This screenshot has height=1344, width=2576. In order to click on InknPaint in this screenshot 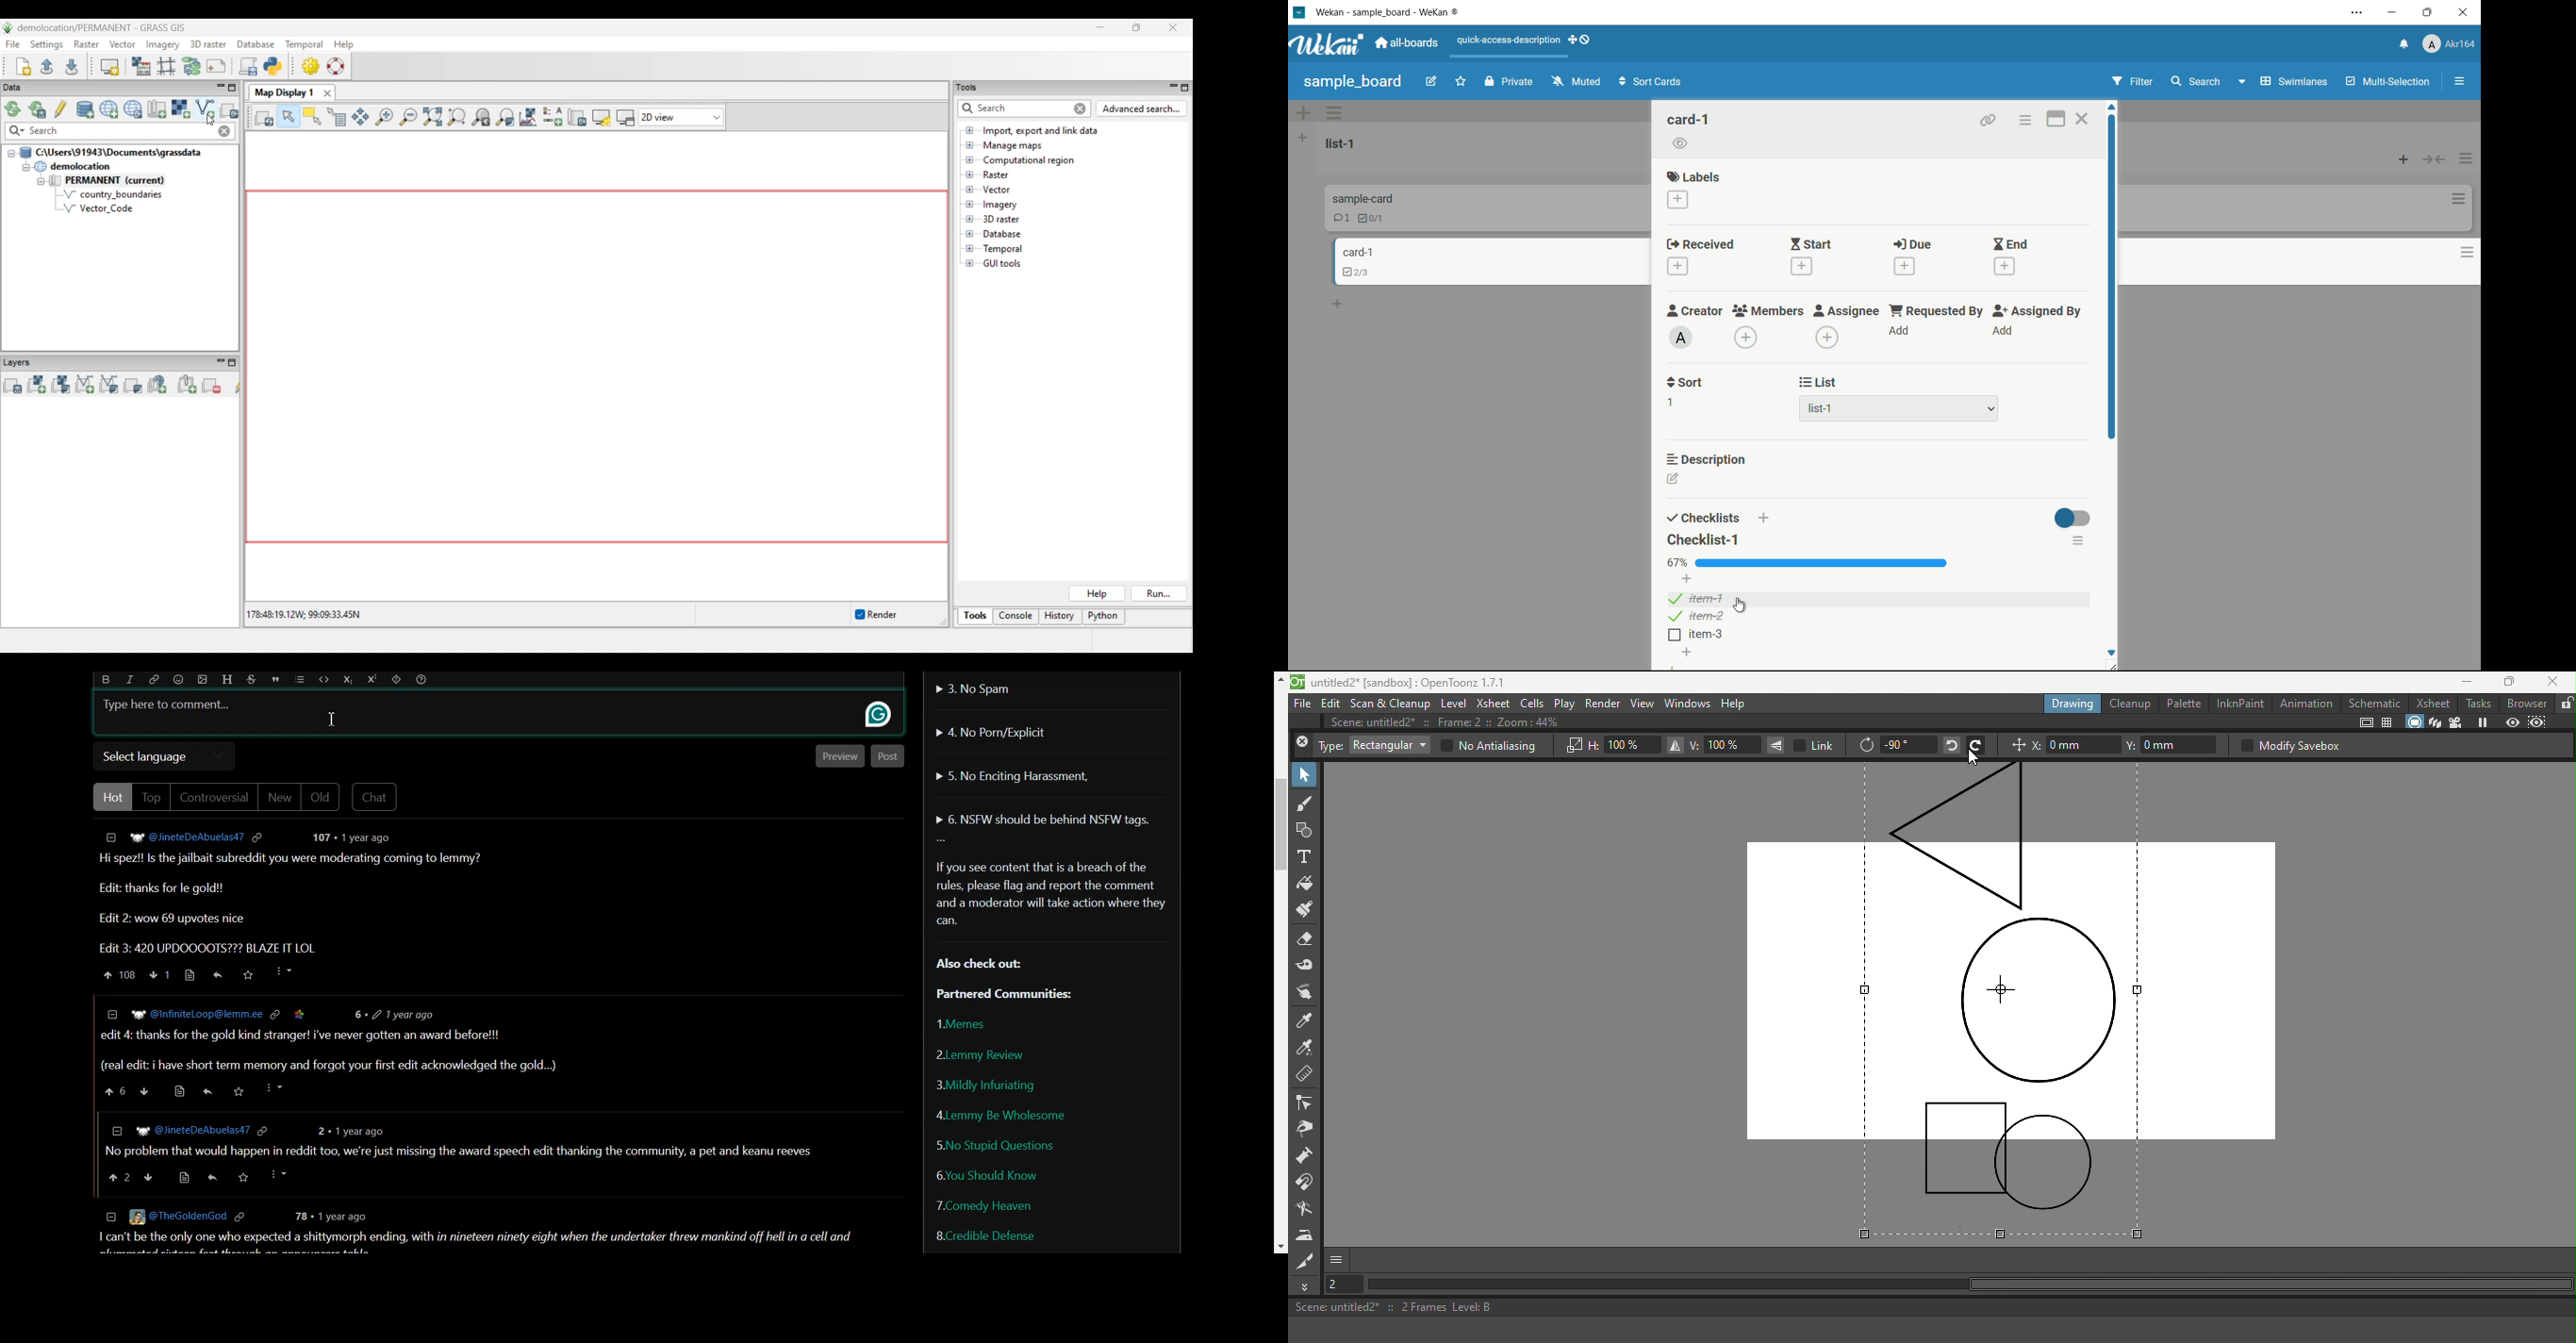, I will do `click(2239, 703)`.